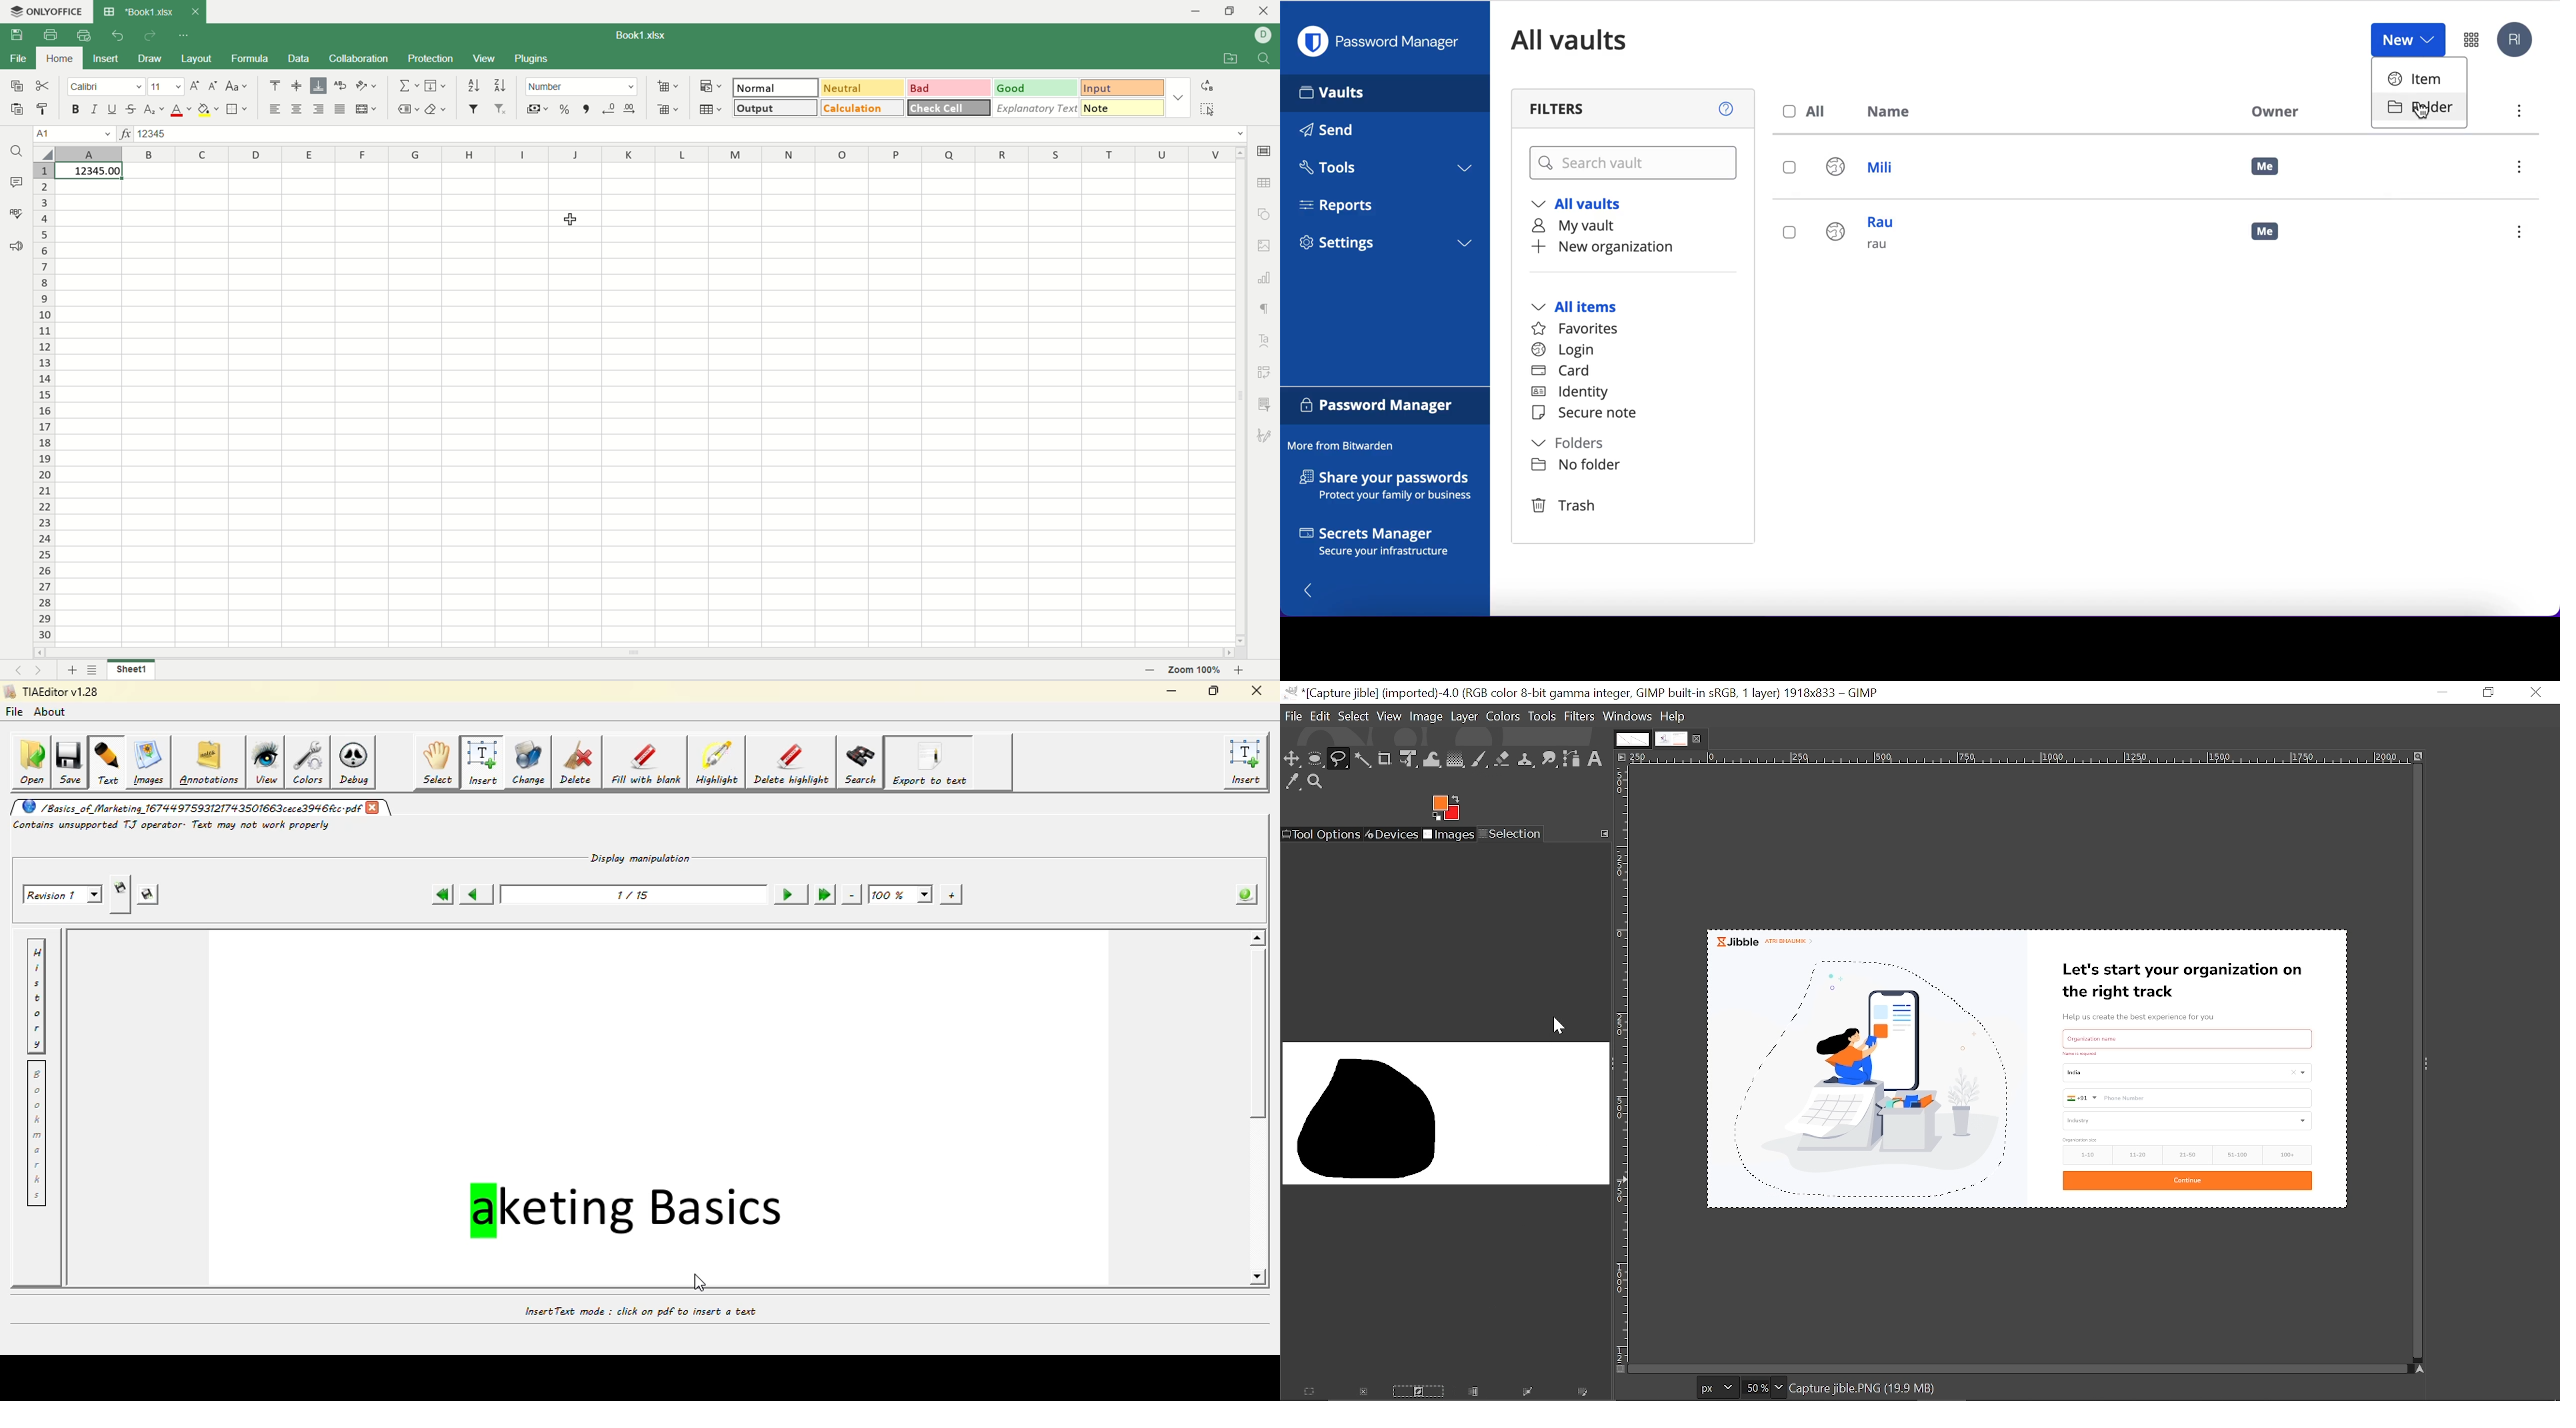 Image resolution: width=2576 pixels, height=1428 pixels. I want to click on insert function, so click(123, 134).